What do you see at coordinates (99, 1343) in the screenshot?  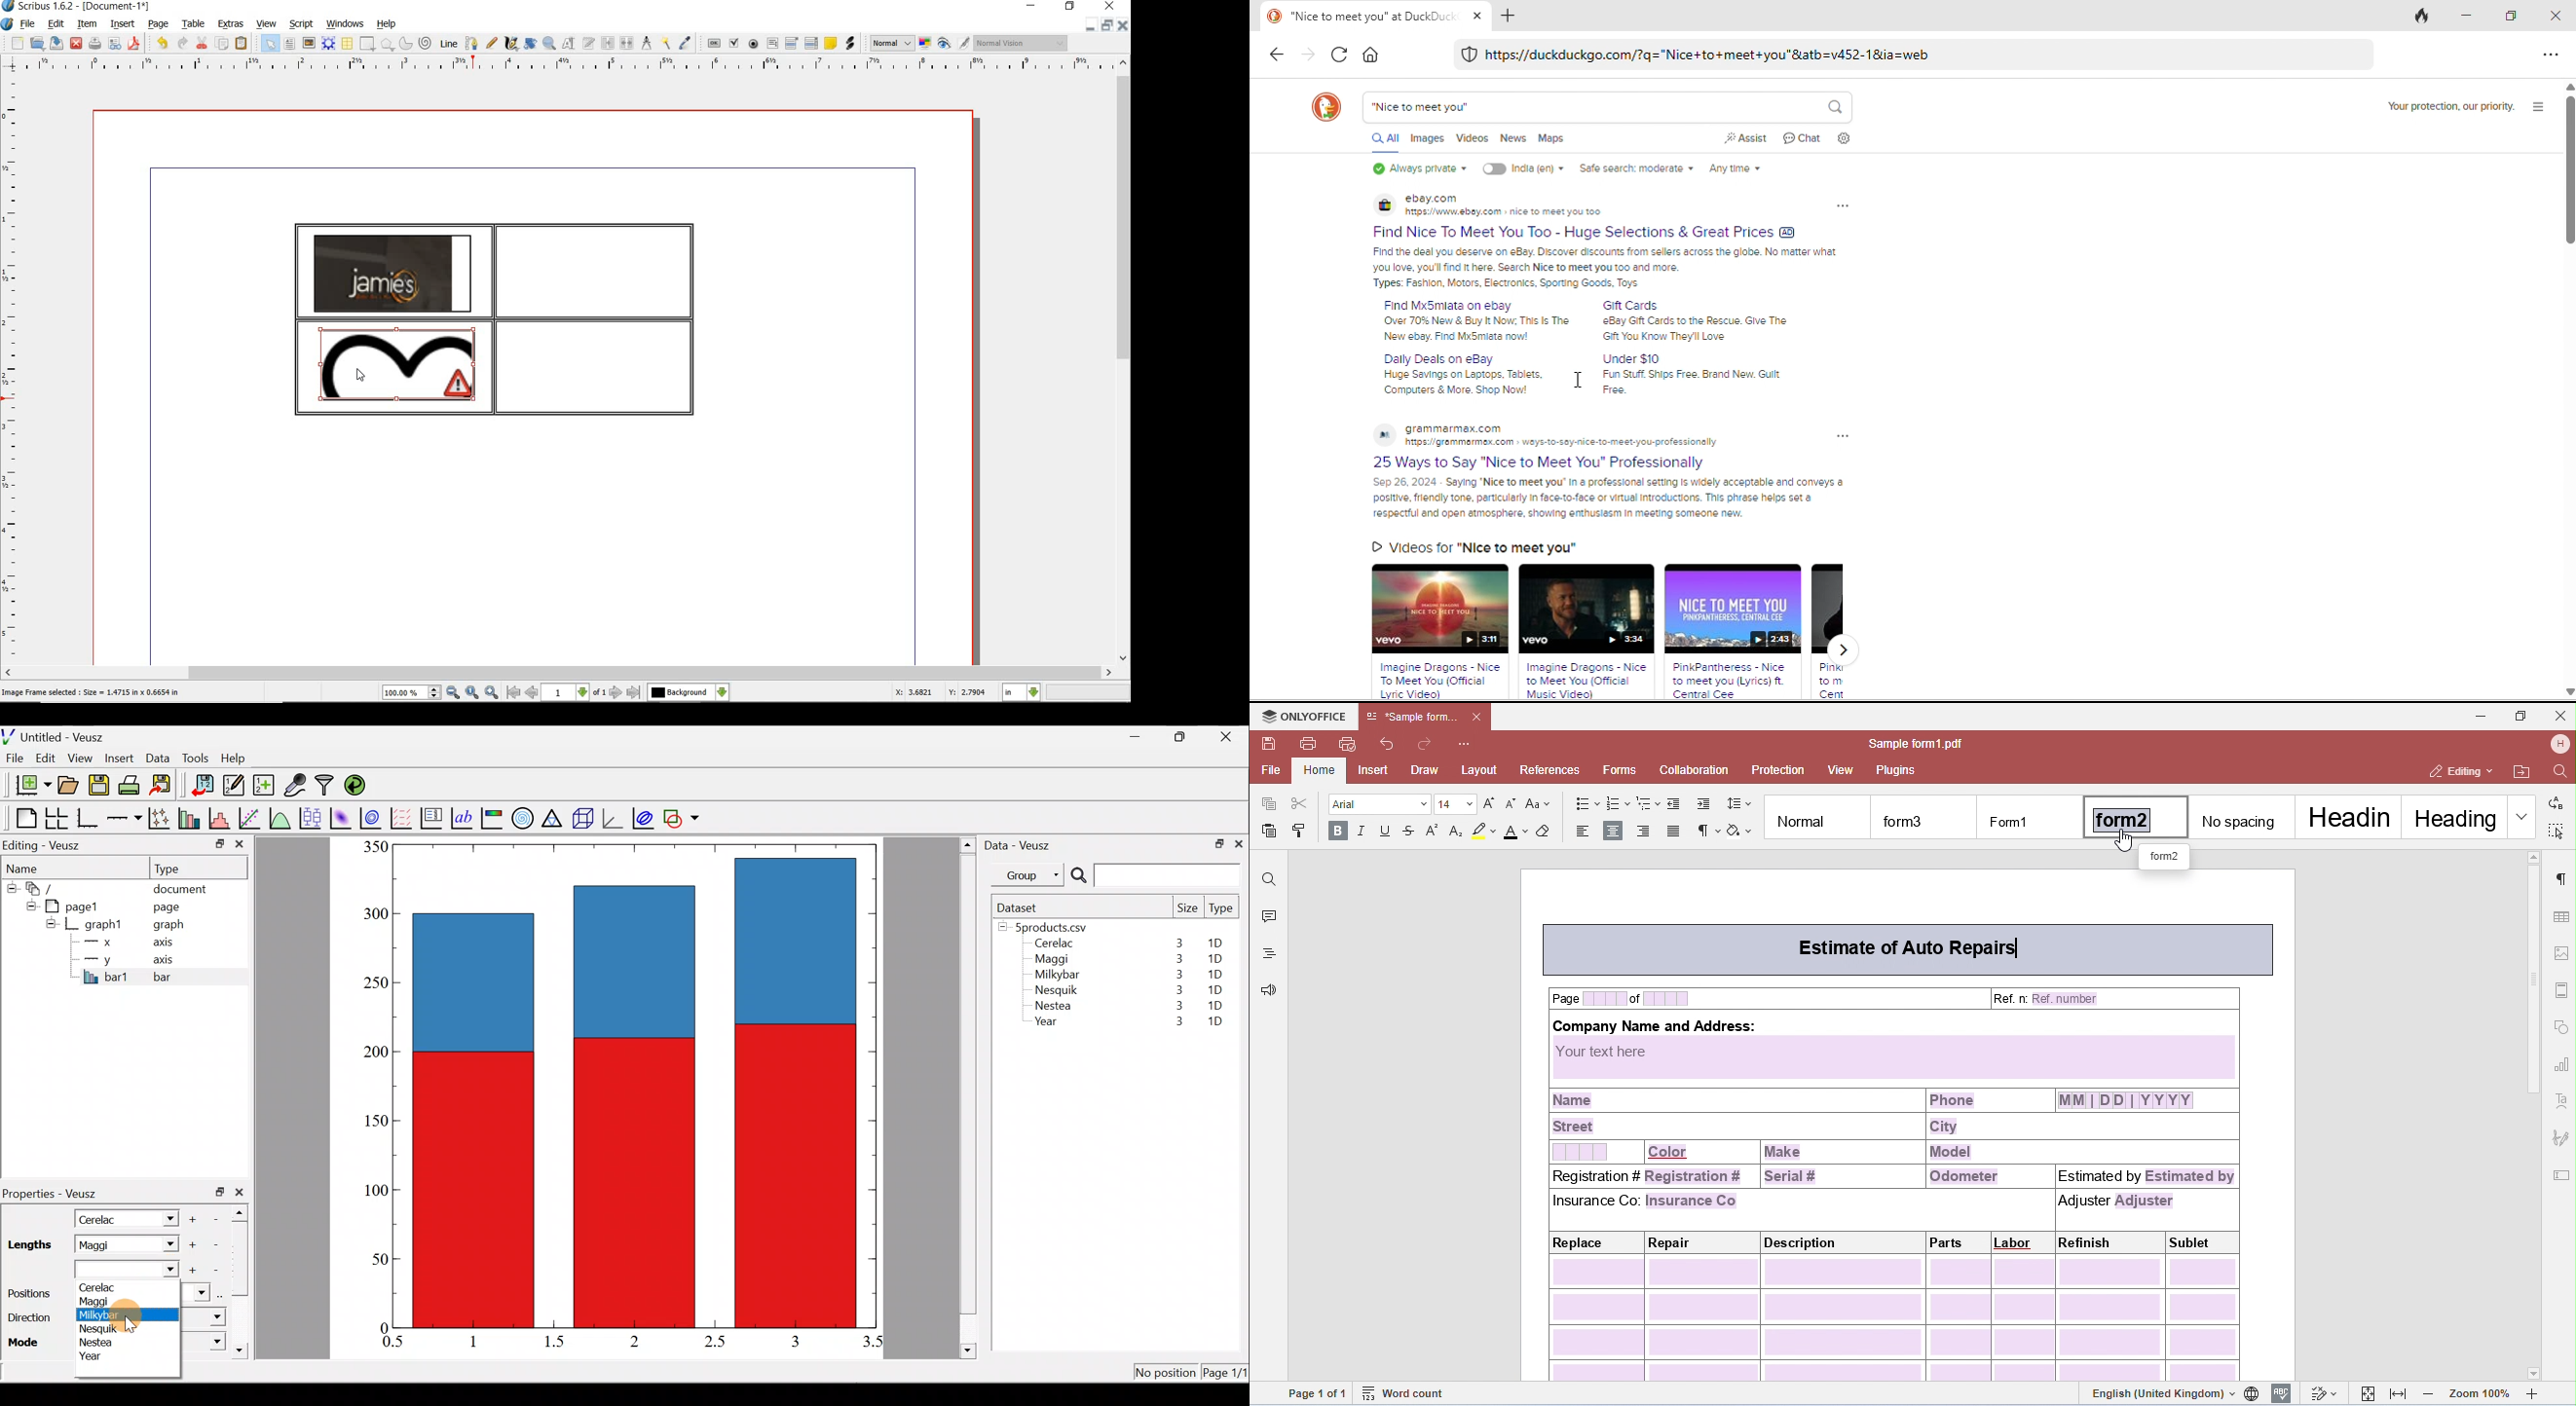 I see `Nestea` at bounding box center [99, 1343].